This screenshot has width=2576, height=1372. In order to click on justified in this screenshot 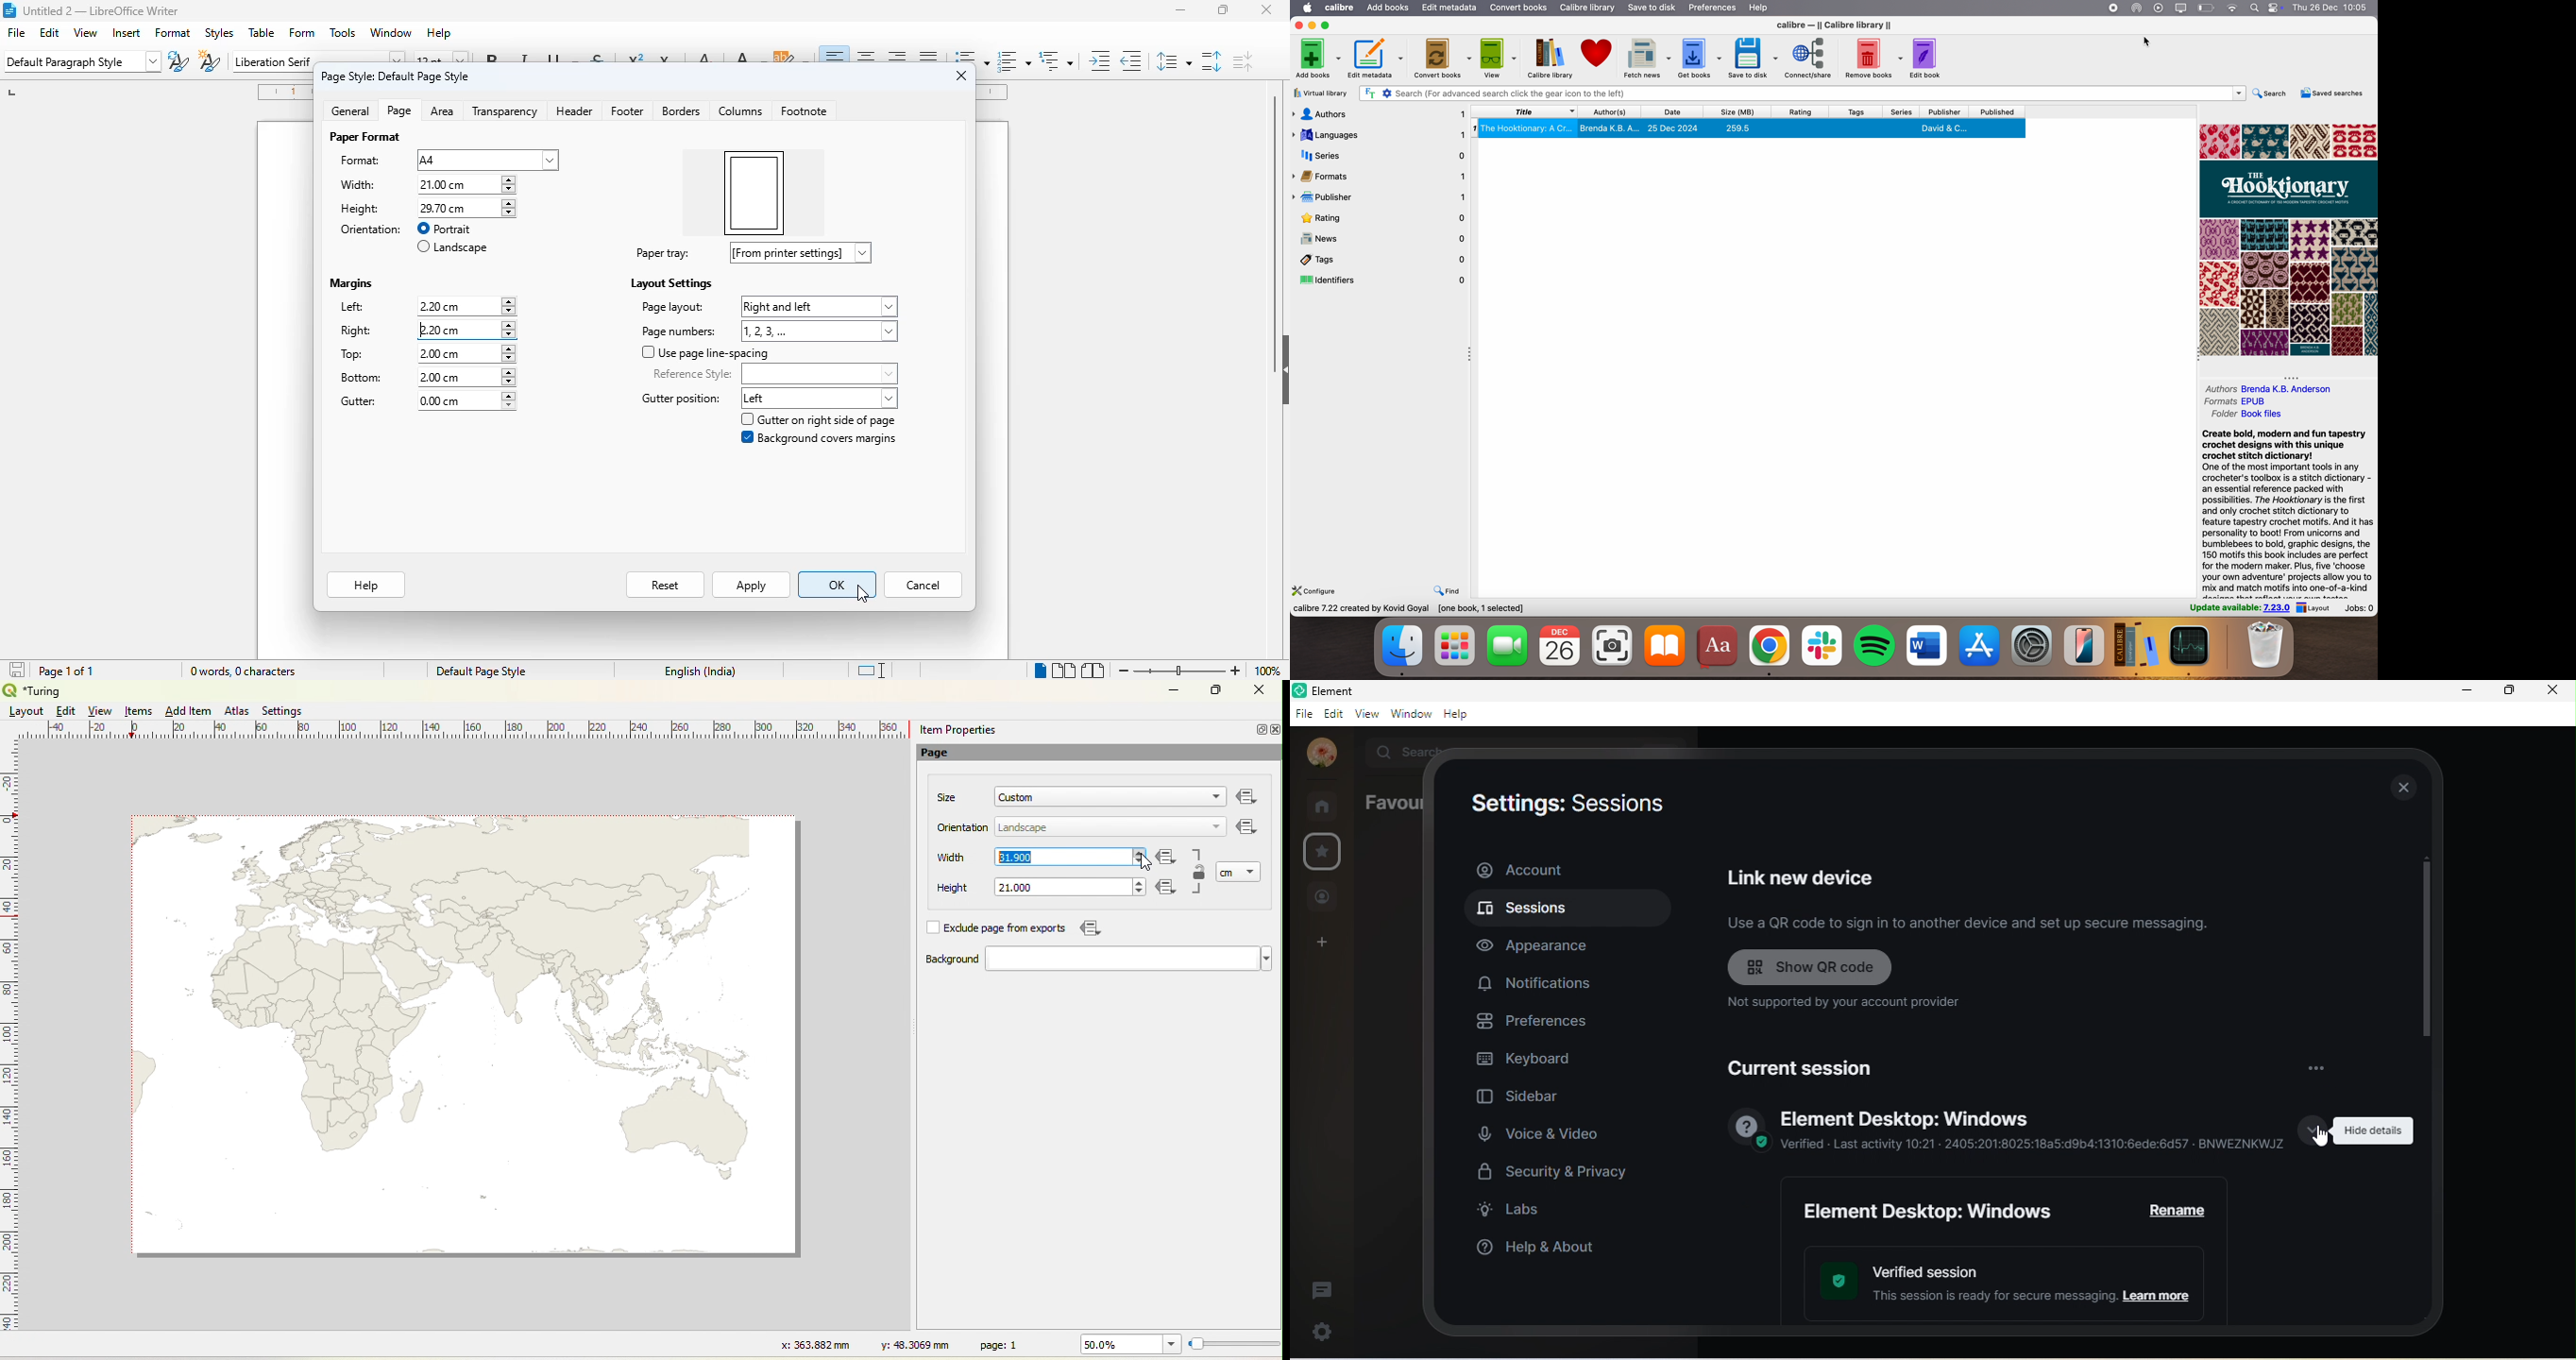, I will do `click(930, 57)`.